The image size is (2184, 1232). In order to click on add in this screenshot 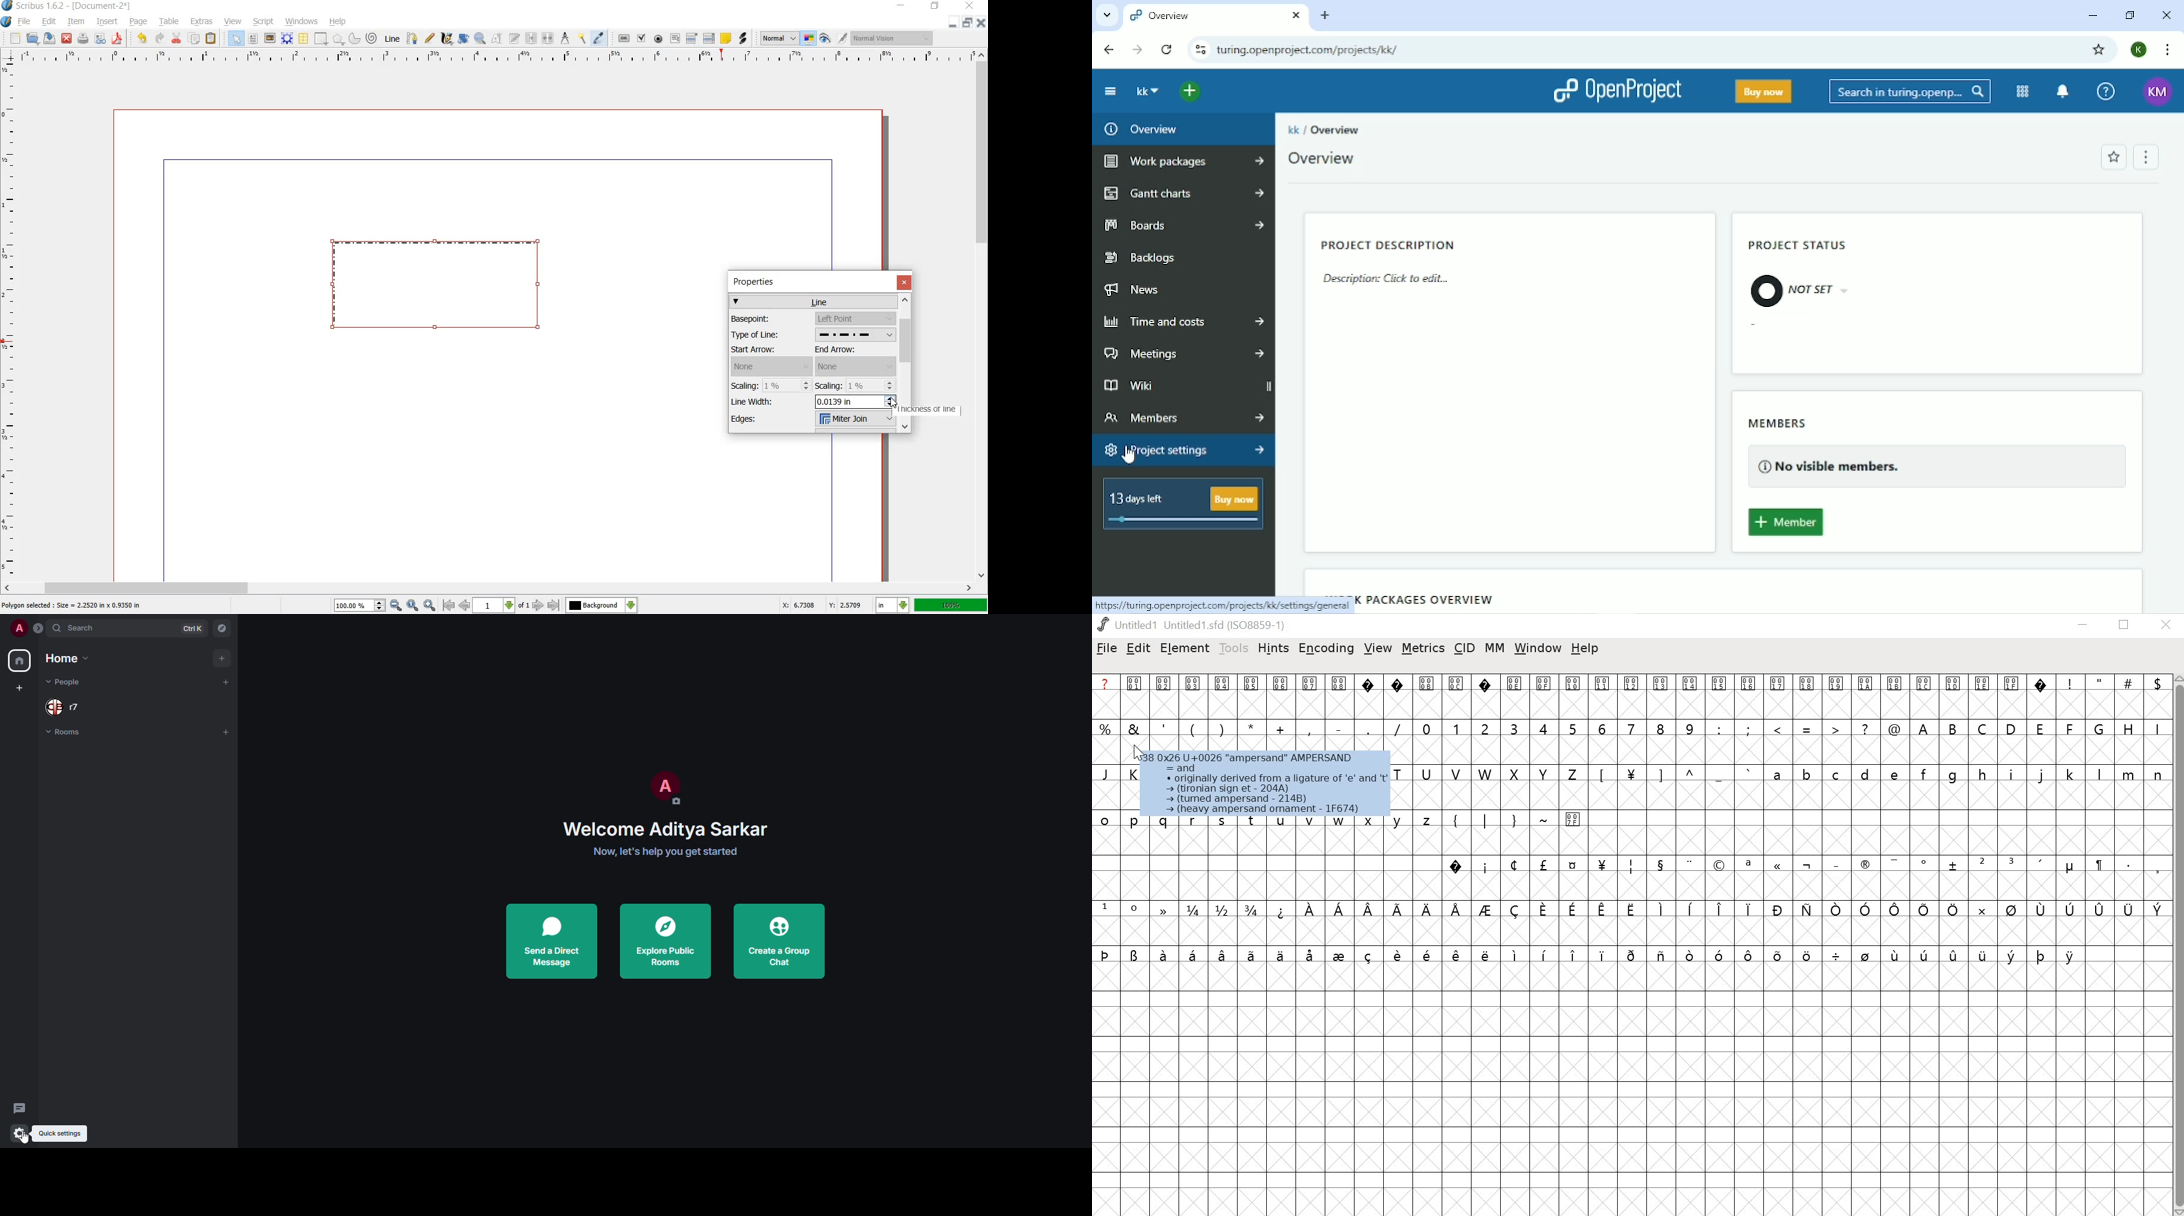, I will do `click(225, 681)`.